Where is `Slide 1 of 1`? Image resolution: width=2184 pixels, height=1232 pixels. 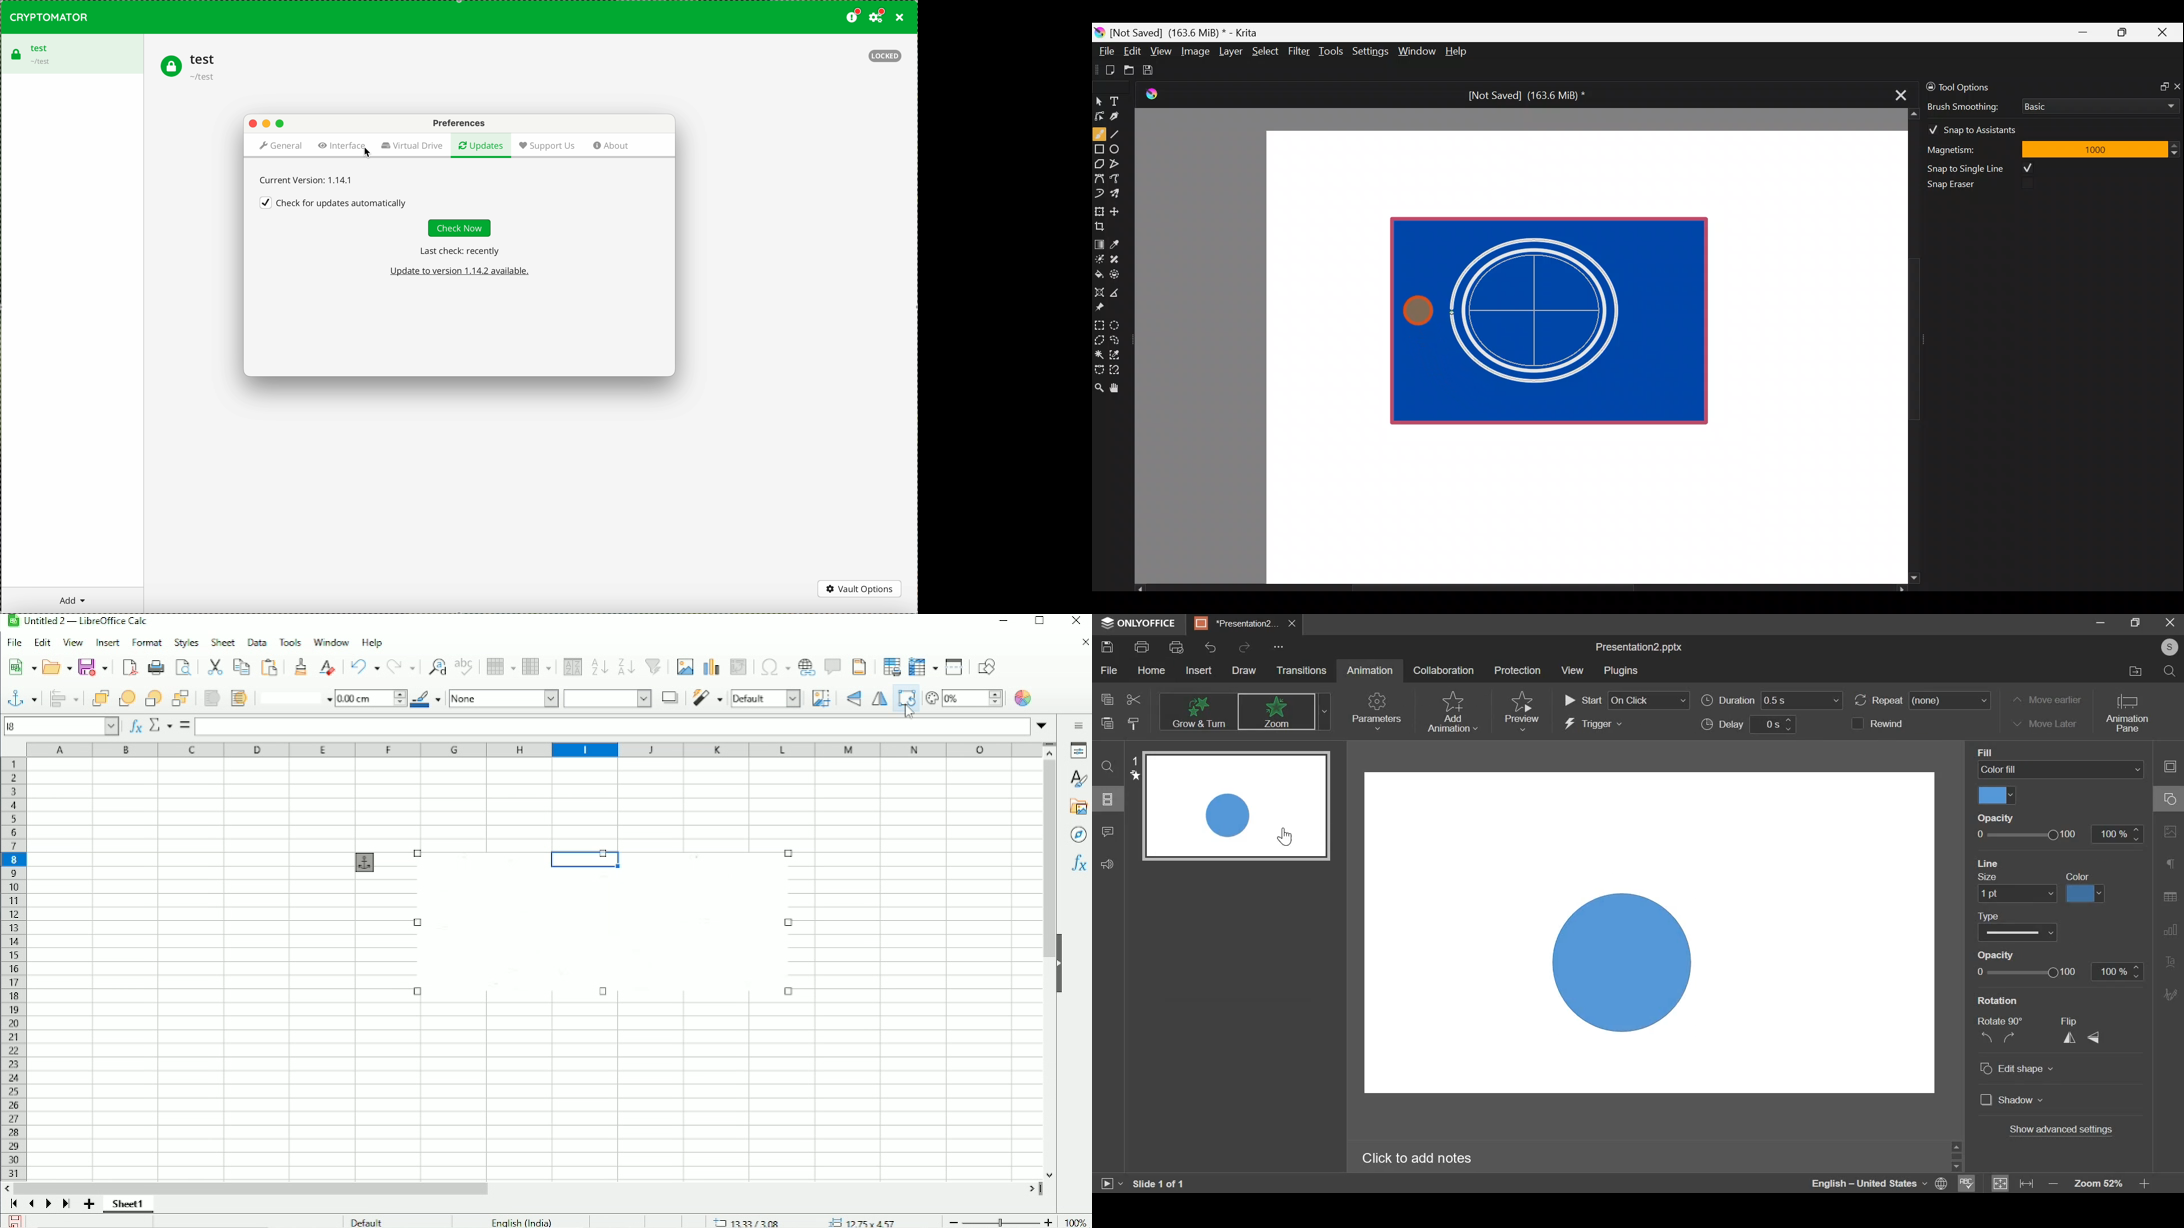
Slide 1 of 1 is located at coordinates (1165, 1182).